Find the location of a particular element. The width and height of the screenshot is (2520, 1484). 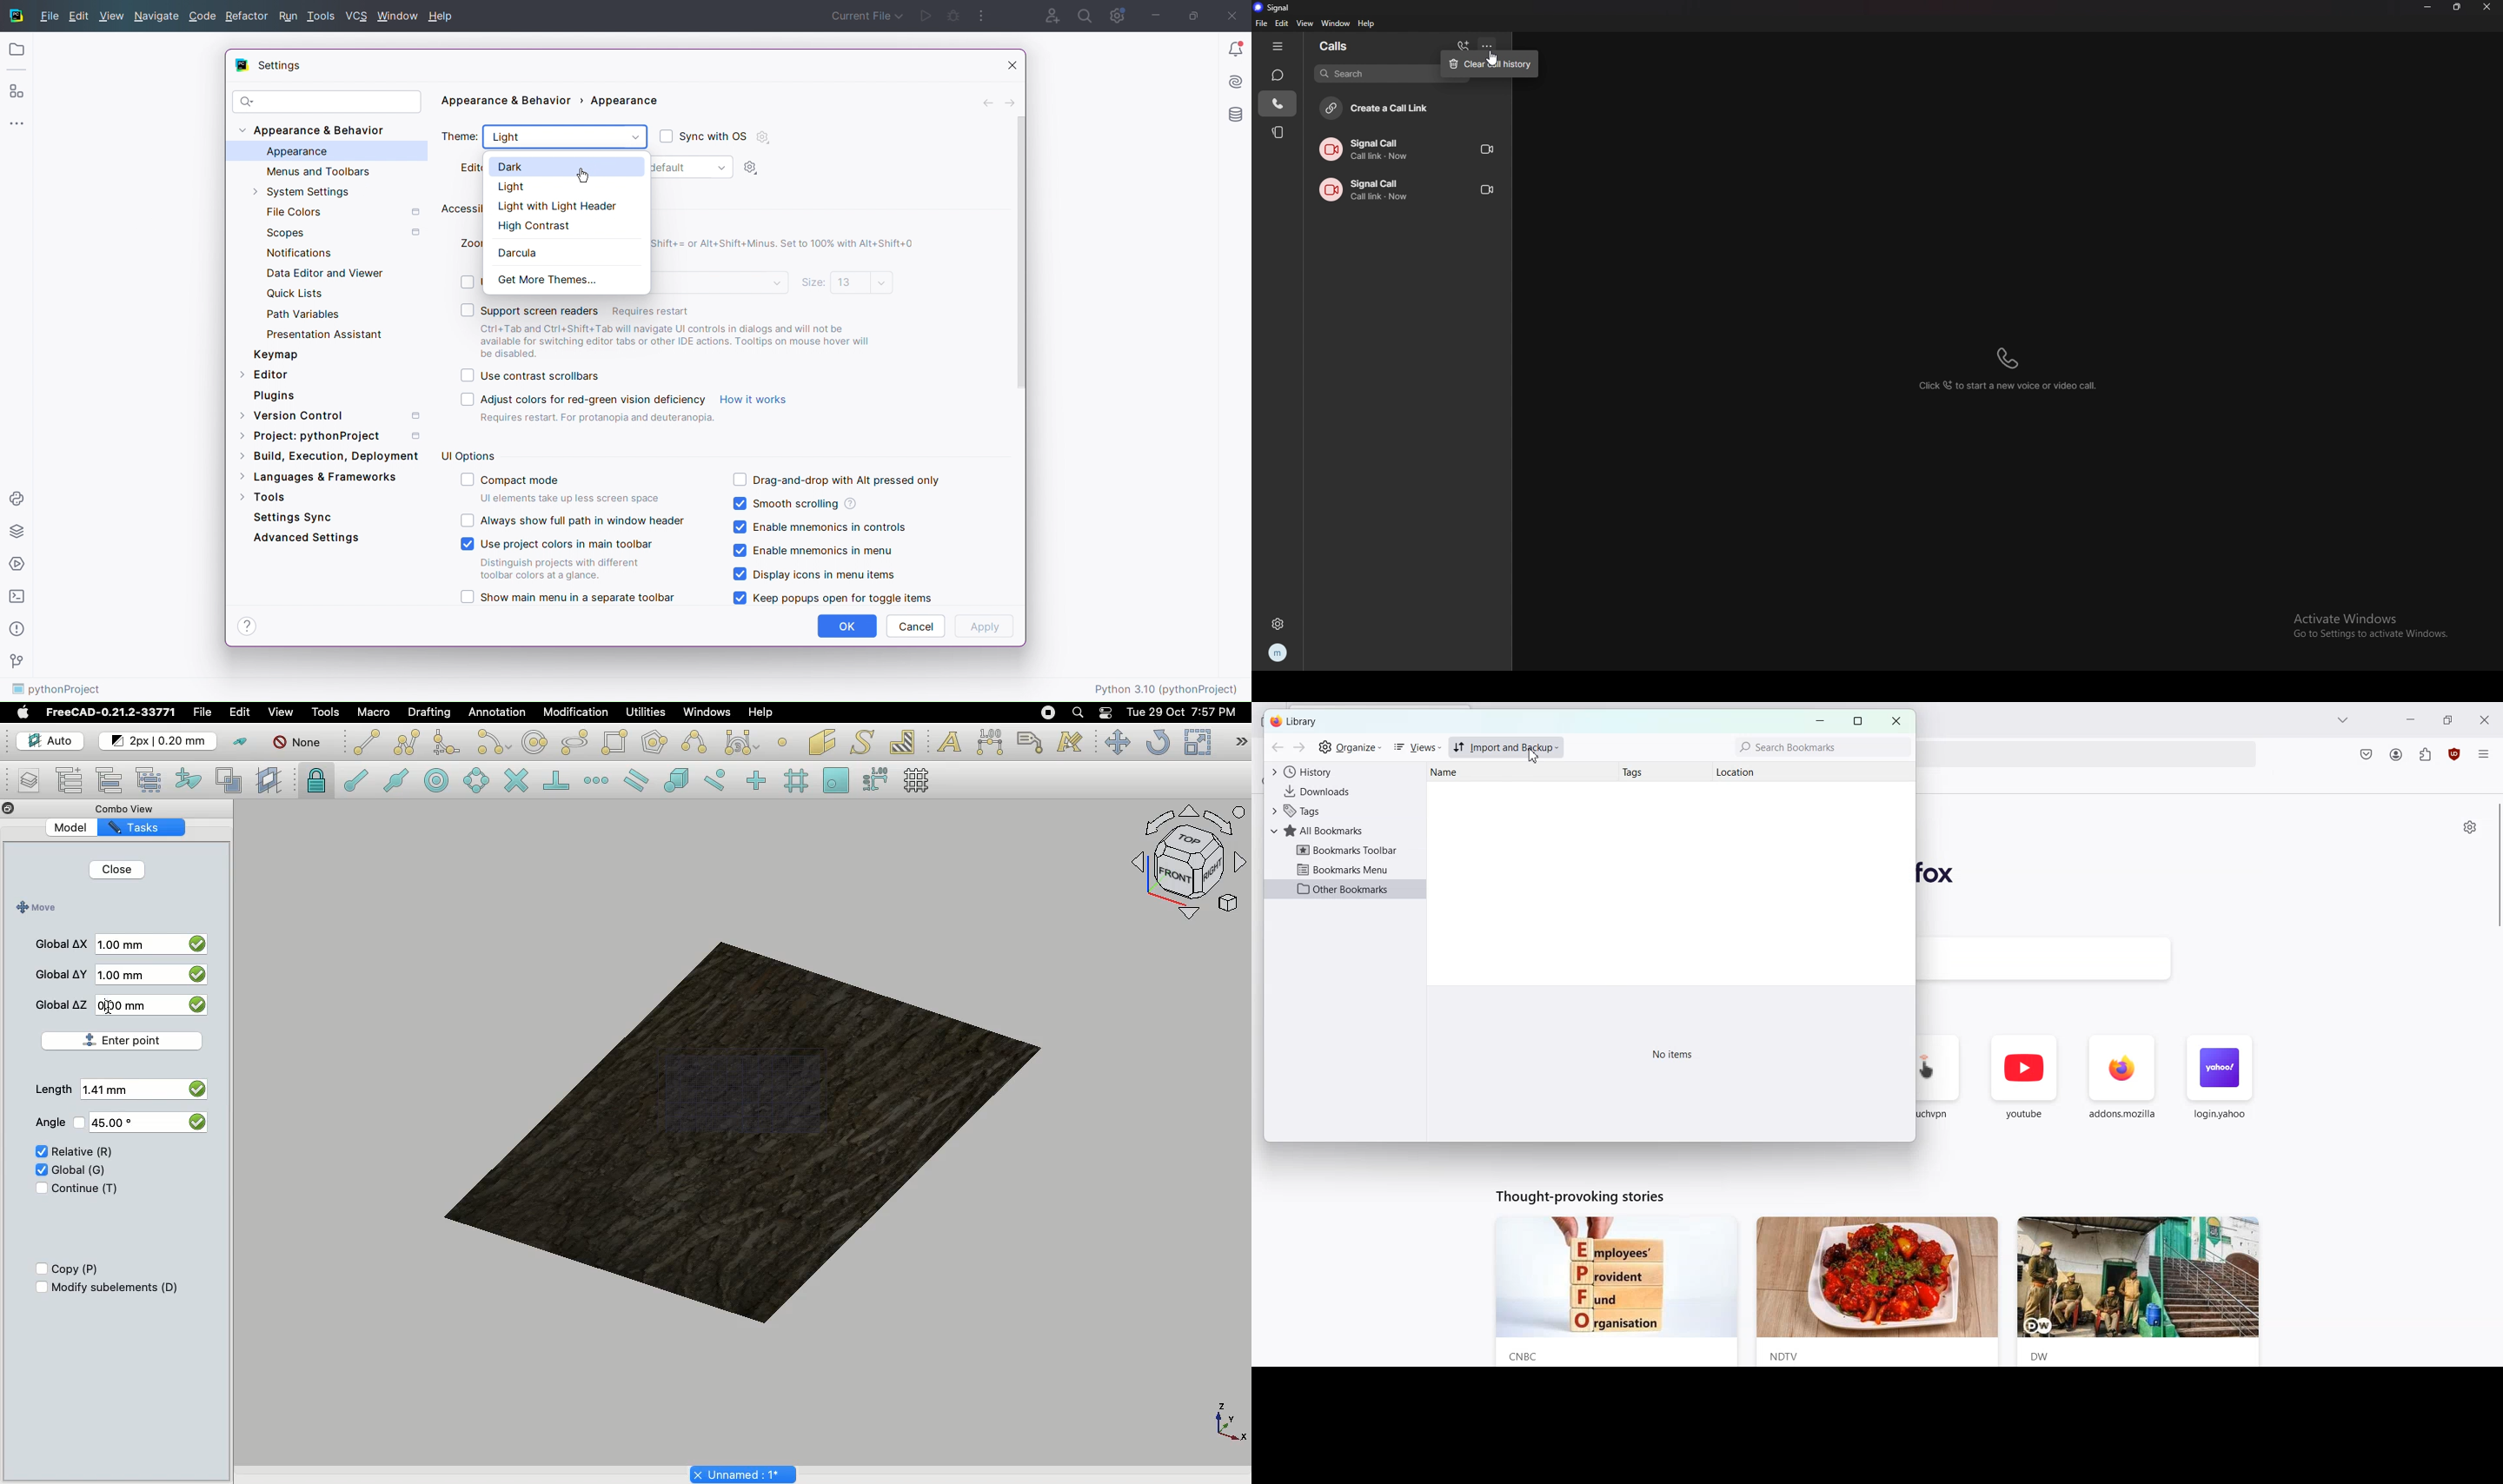

Python Packages is located at coordinates (17, 530).